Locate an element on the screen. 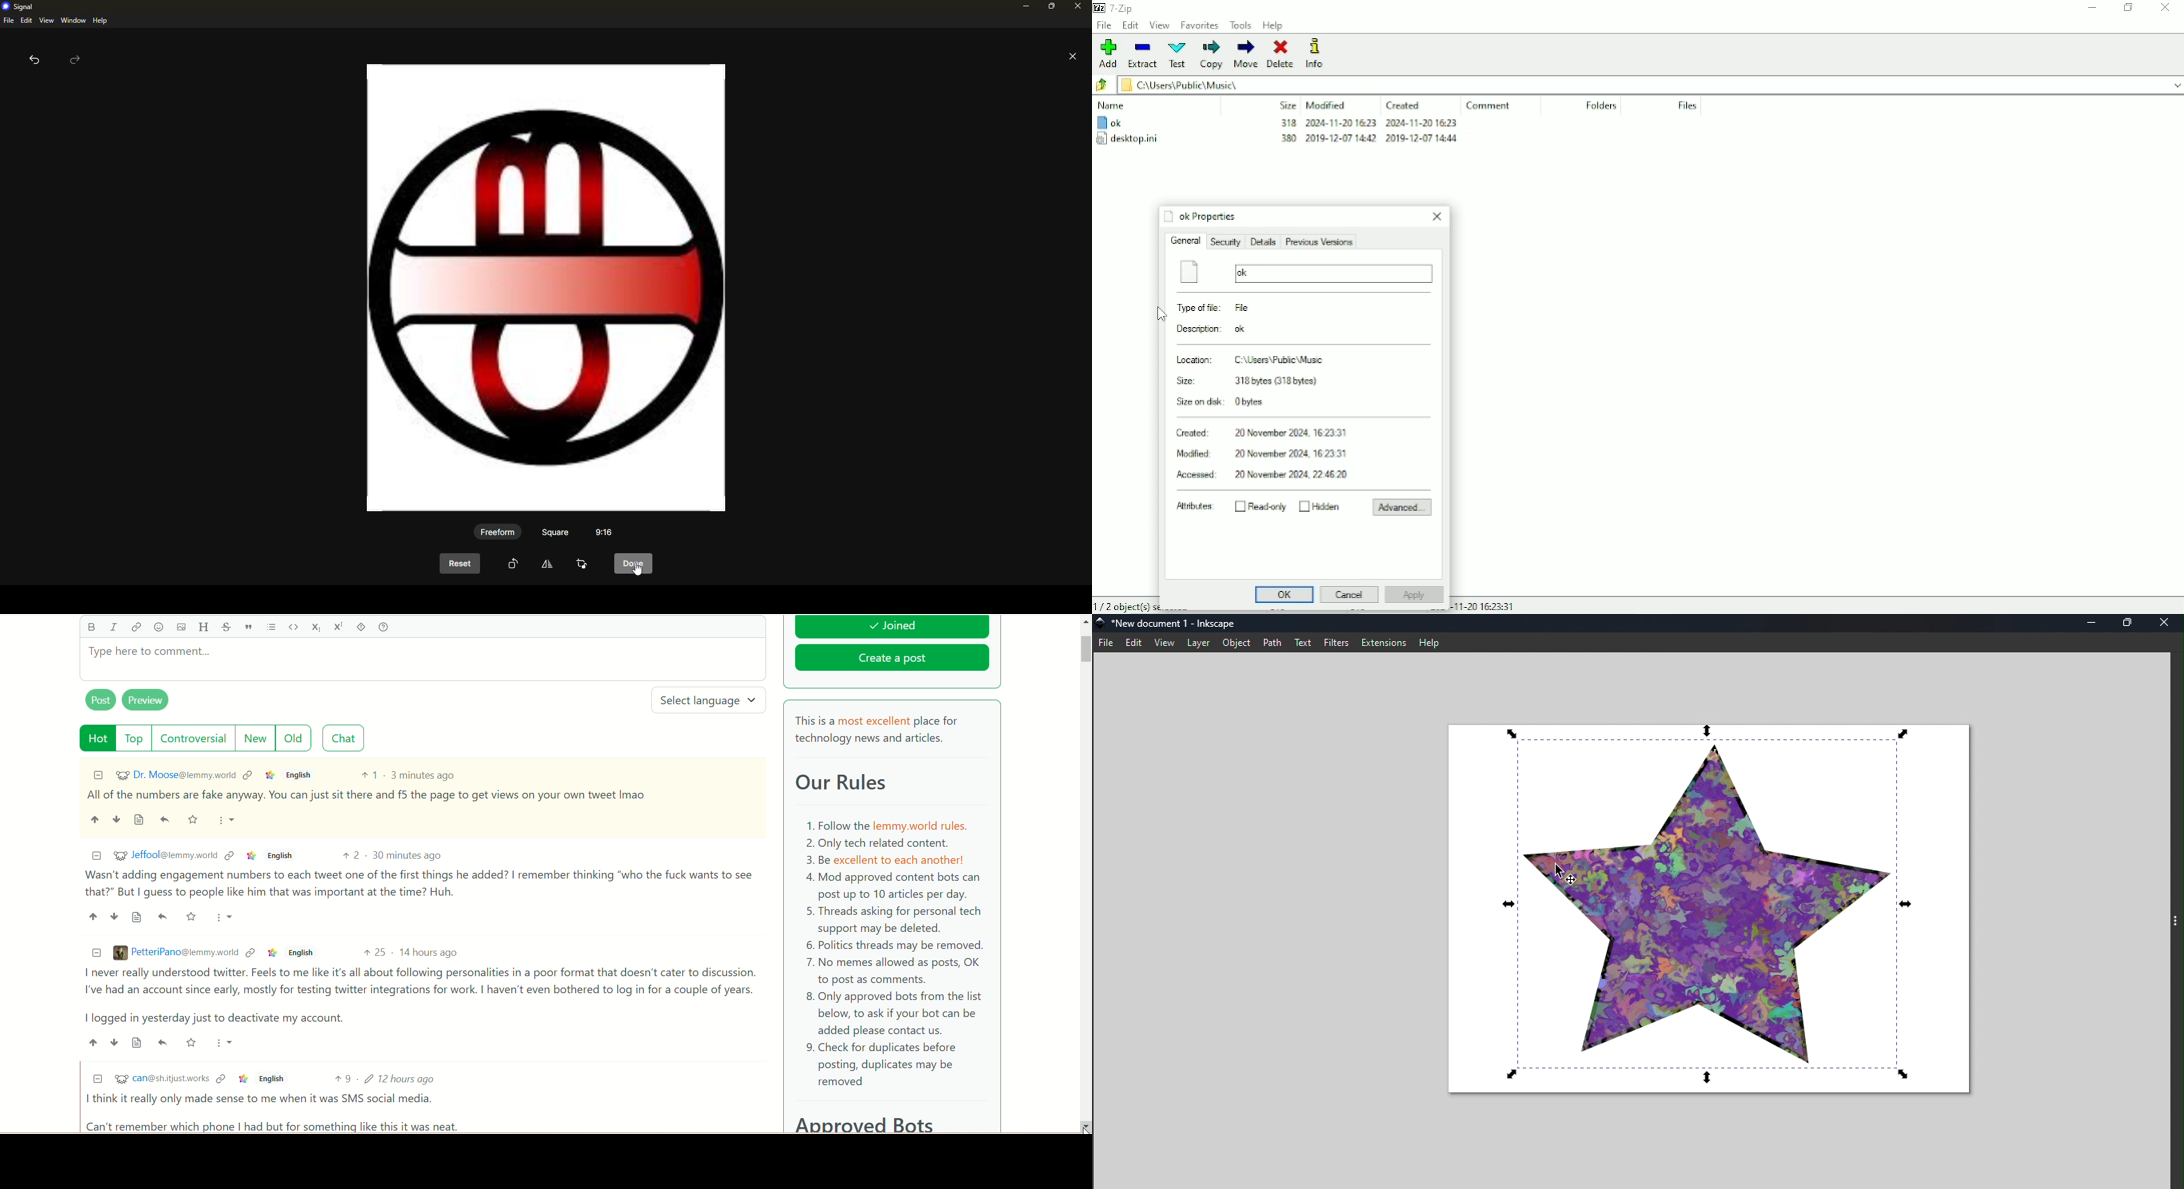 This screenshot has width=2184, height=1204. hot is located at coordinates (98, 739).